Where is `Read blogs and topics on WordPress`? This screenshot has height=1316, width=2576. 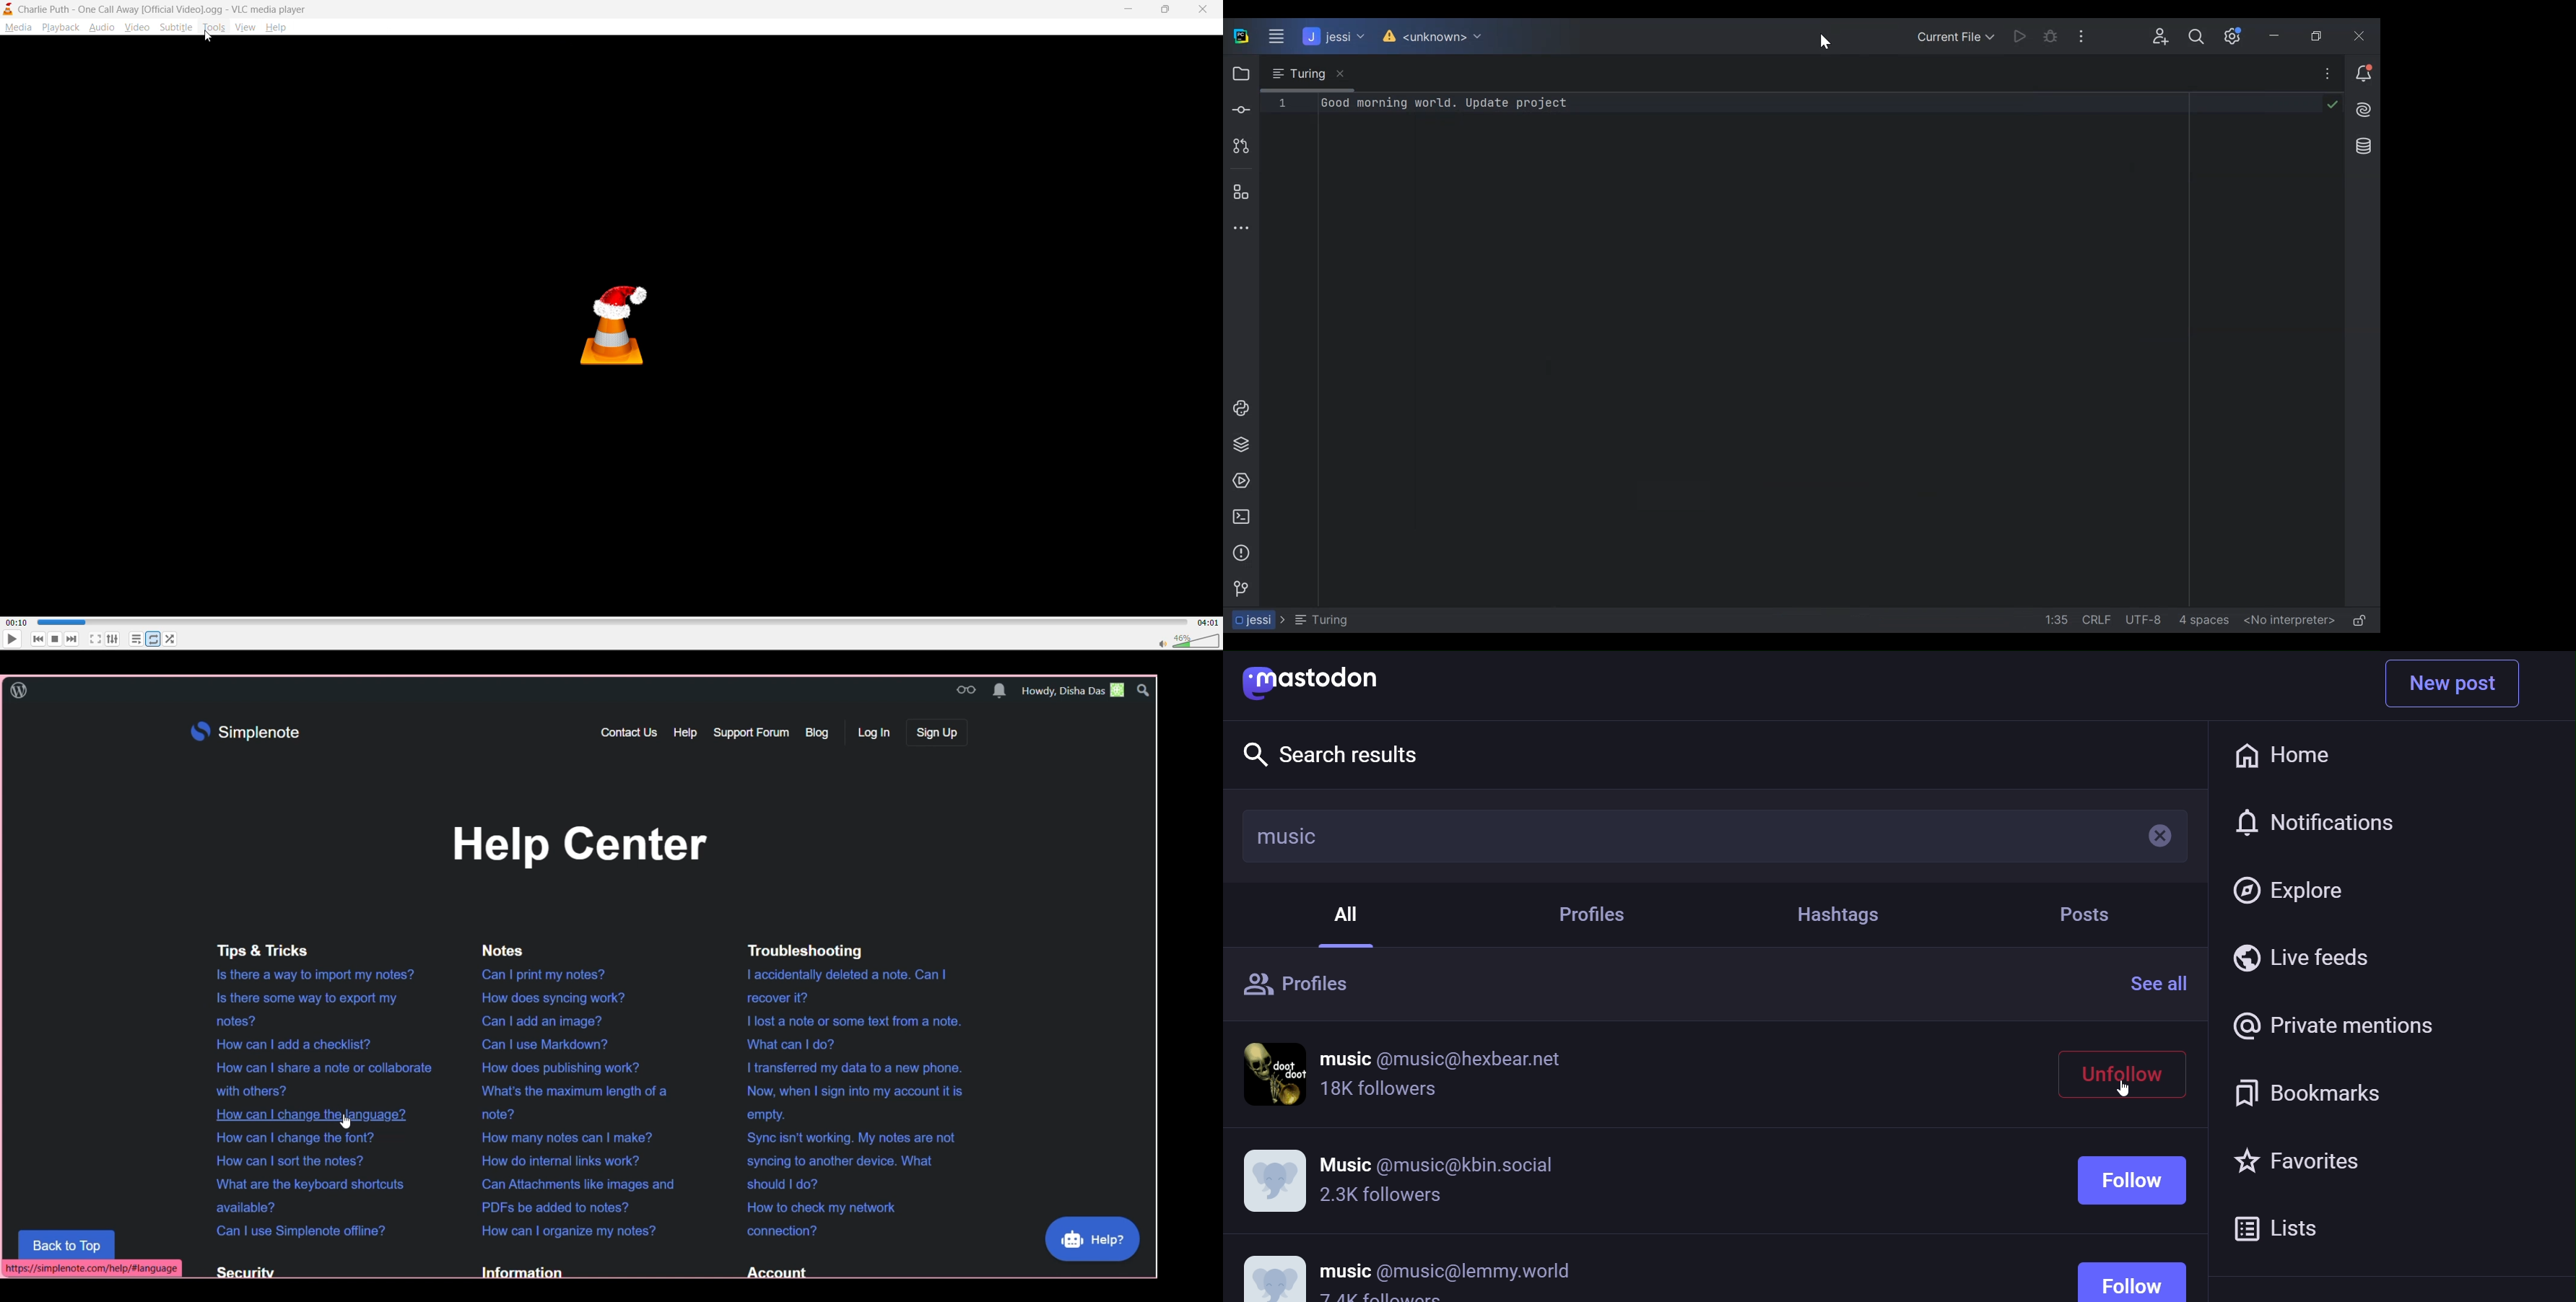
Read blogs and topics on WordPress is located at coordinates (966, 690).